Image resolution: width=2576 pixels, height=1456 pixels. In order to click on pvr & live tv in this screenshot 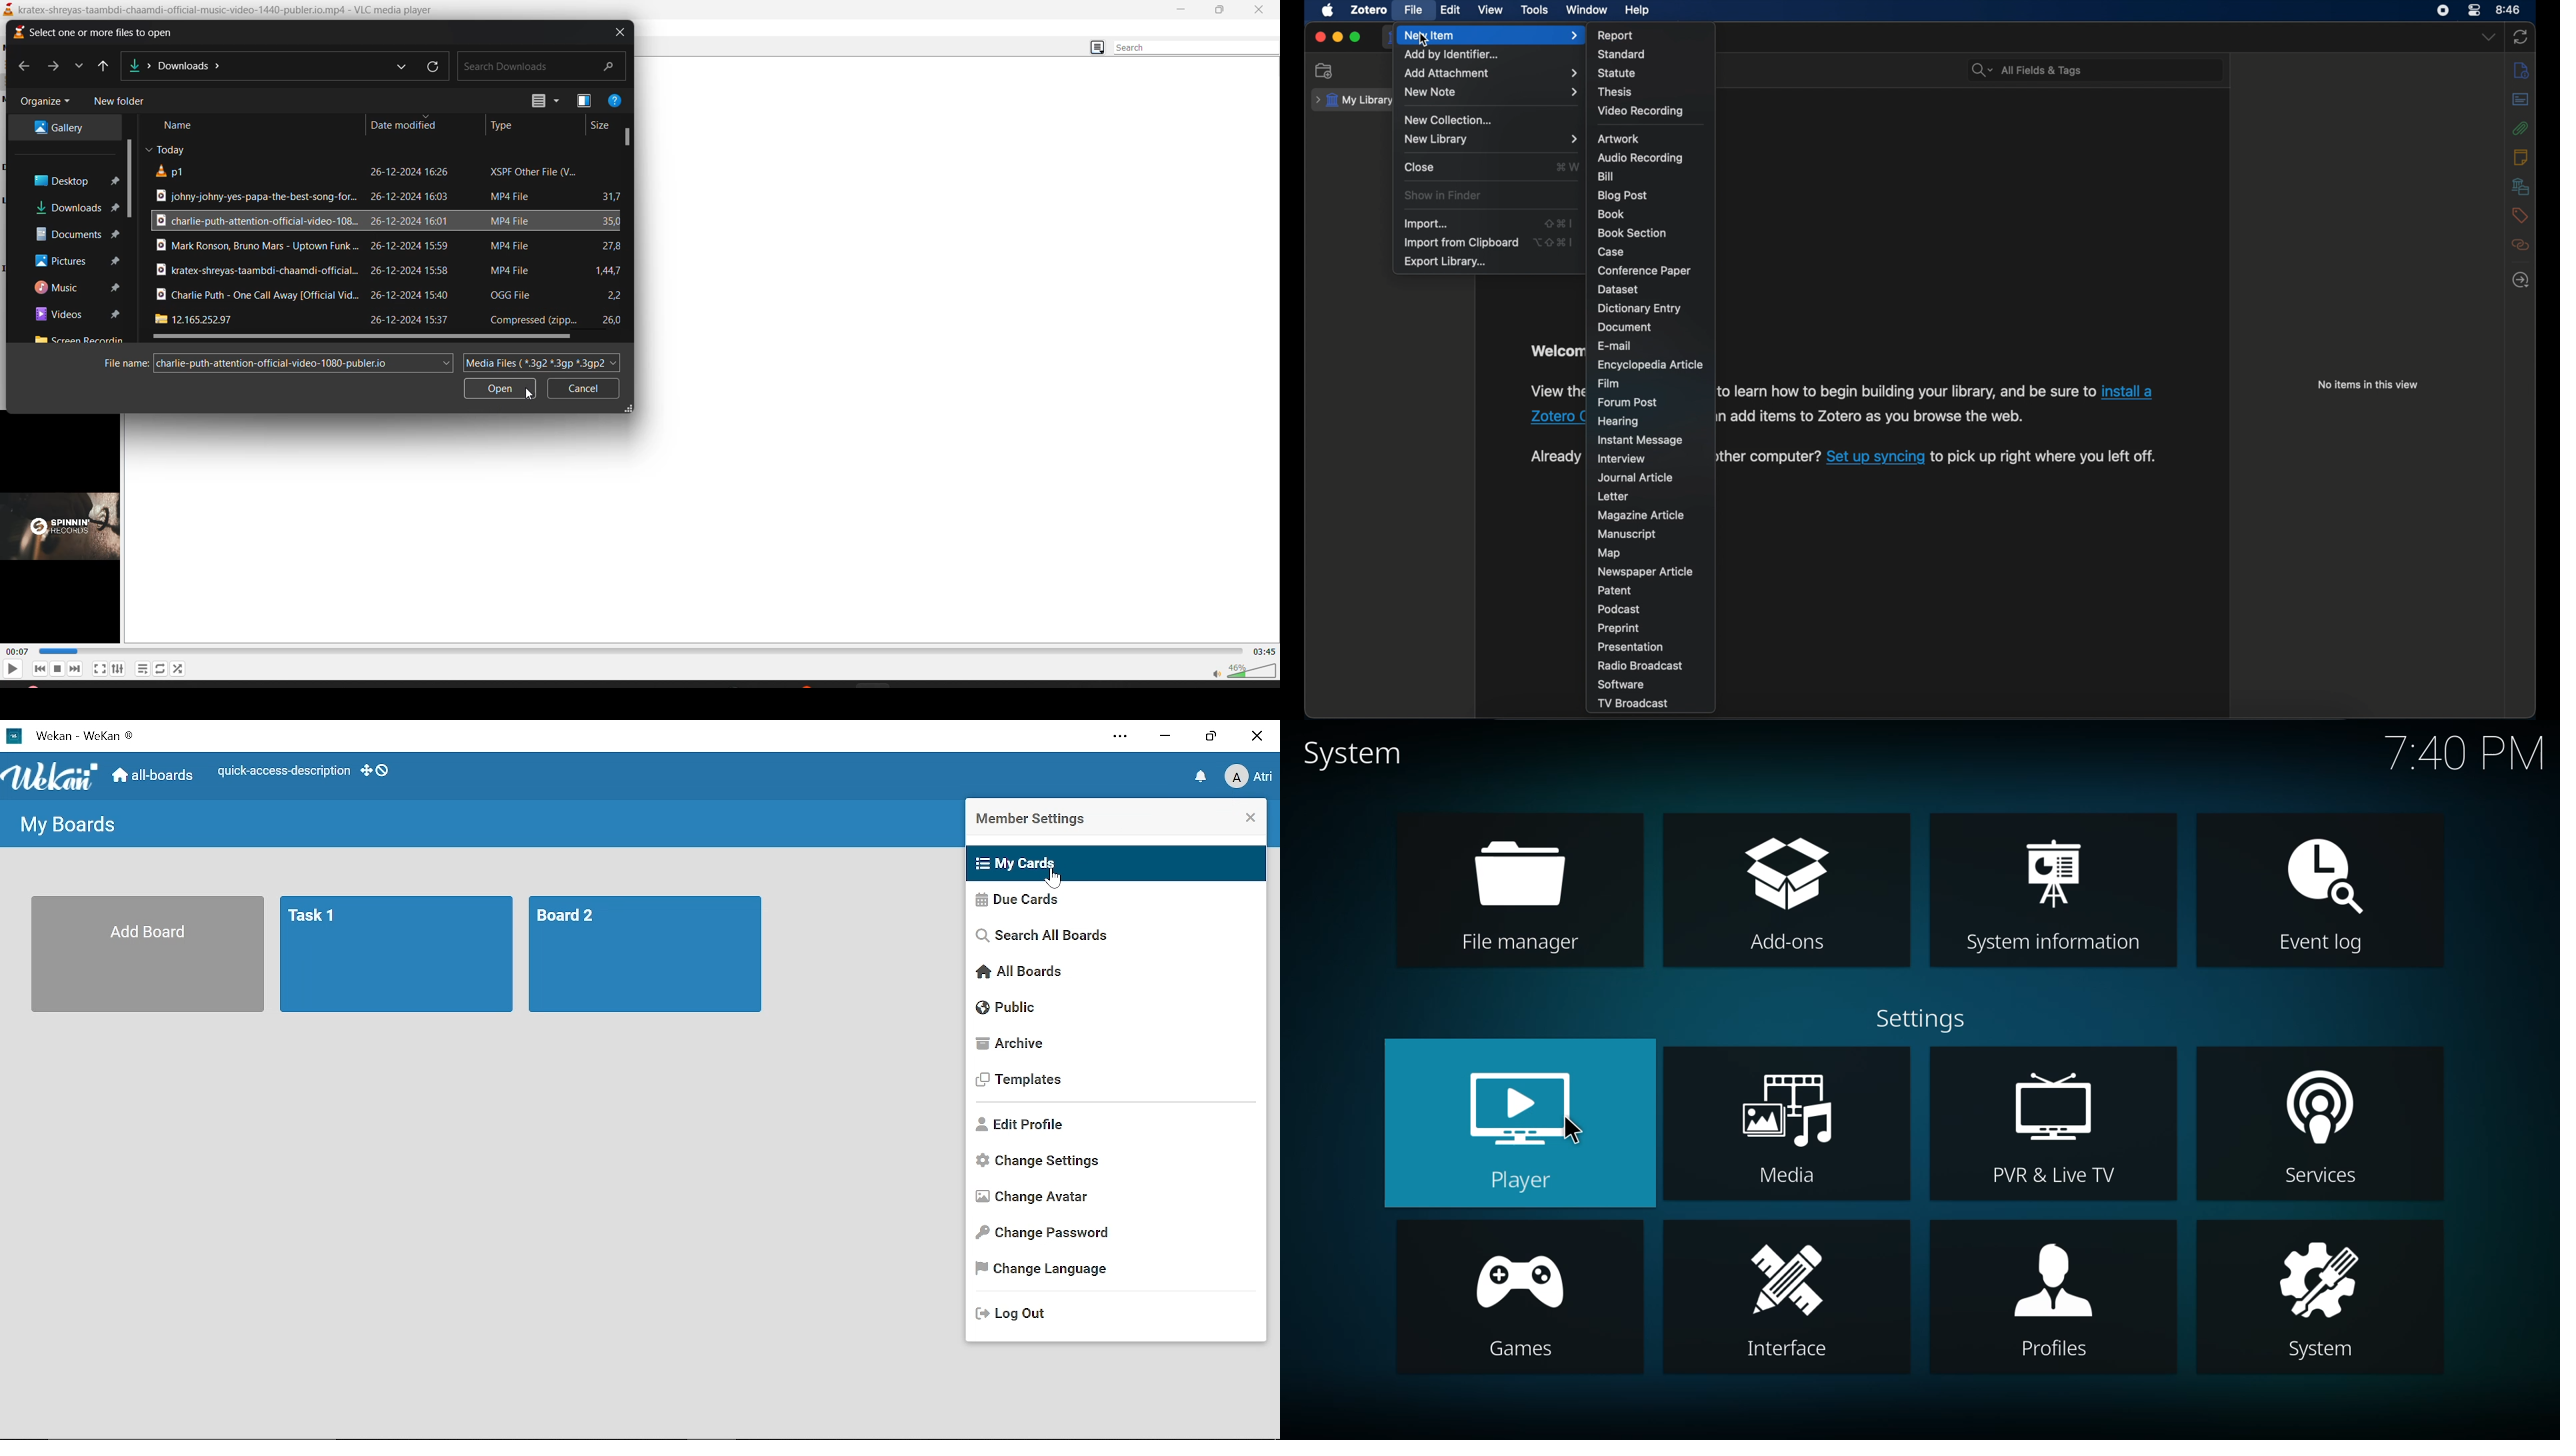, I will do `click(2049, 1127)`.